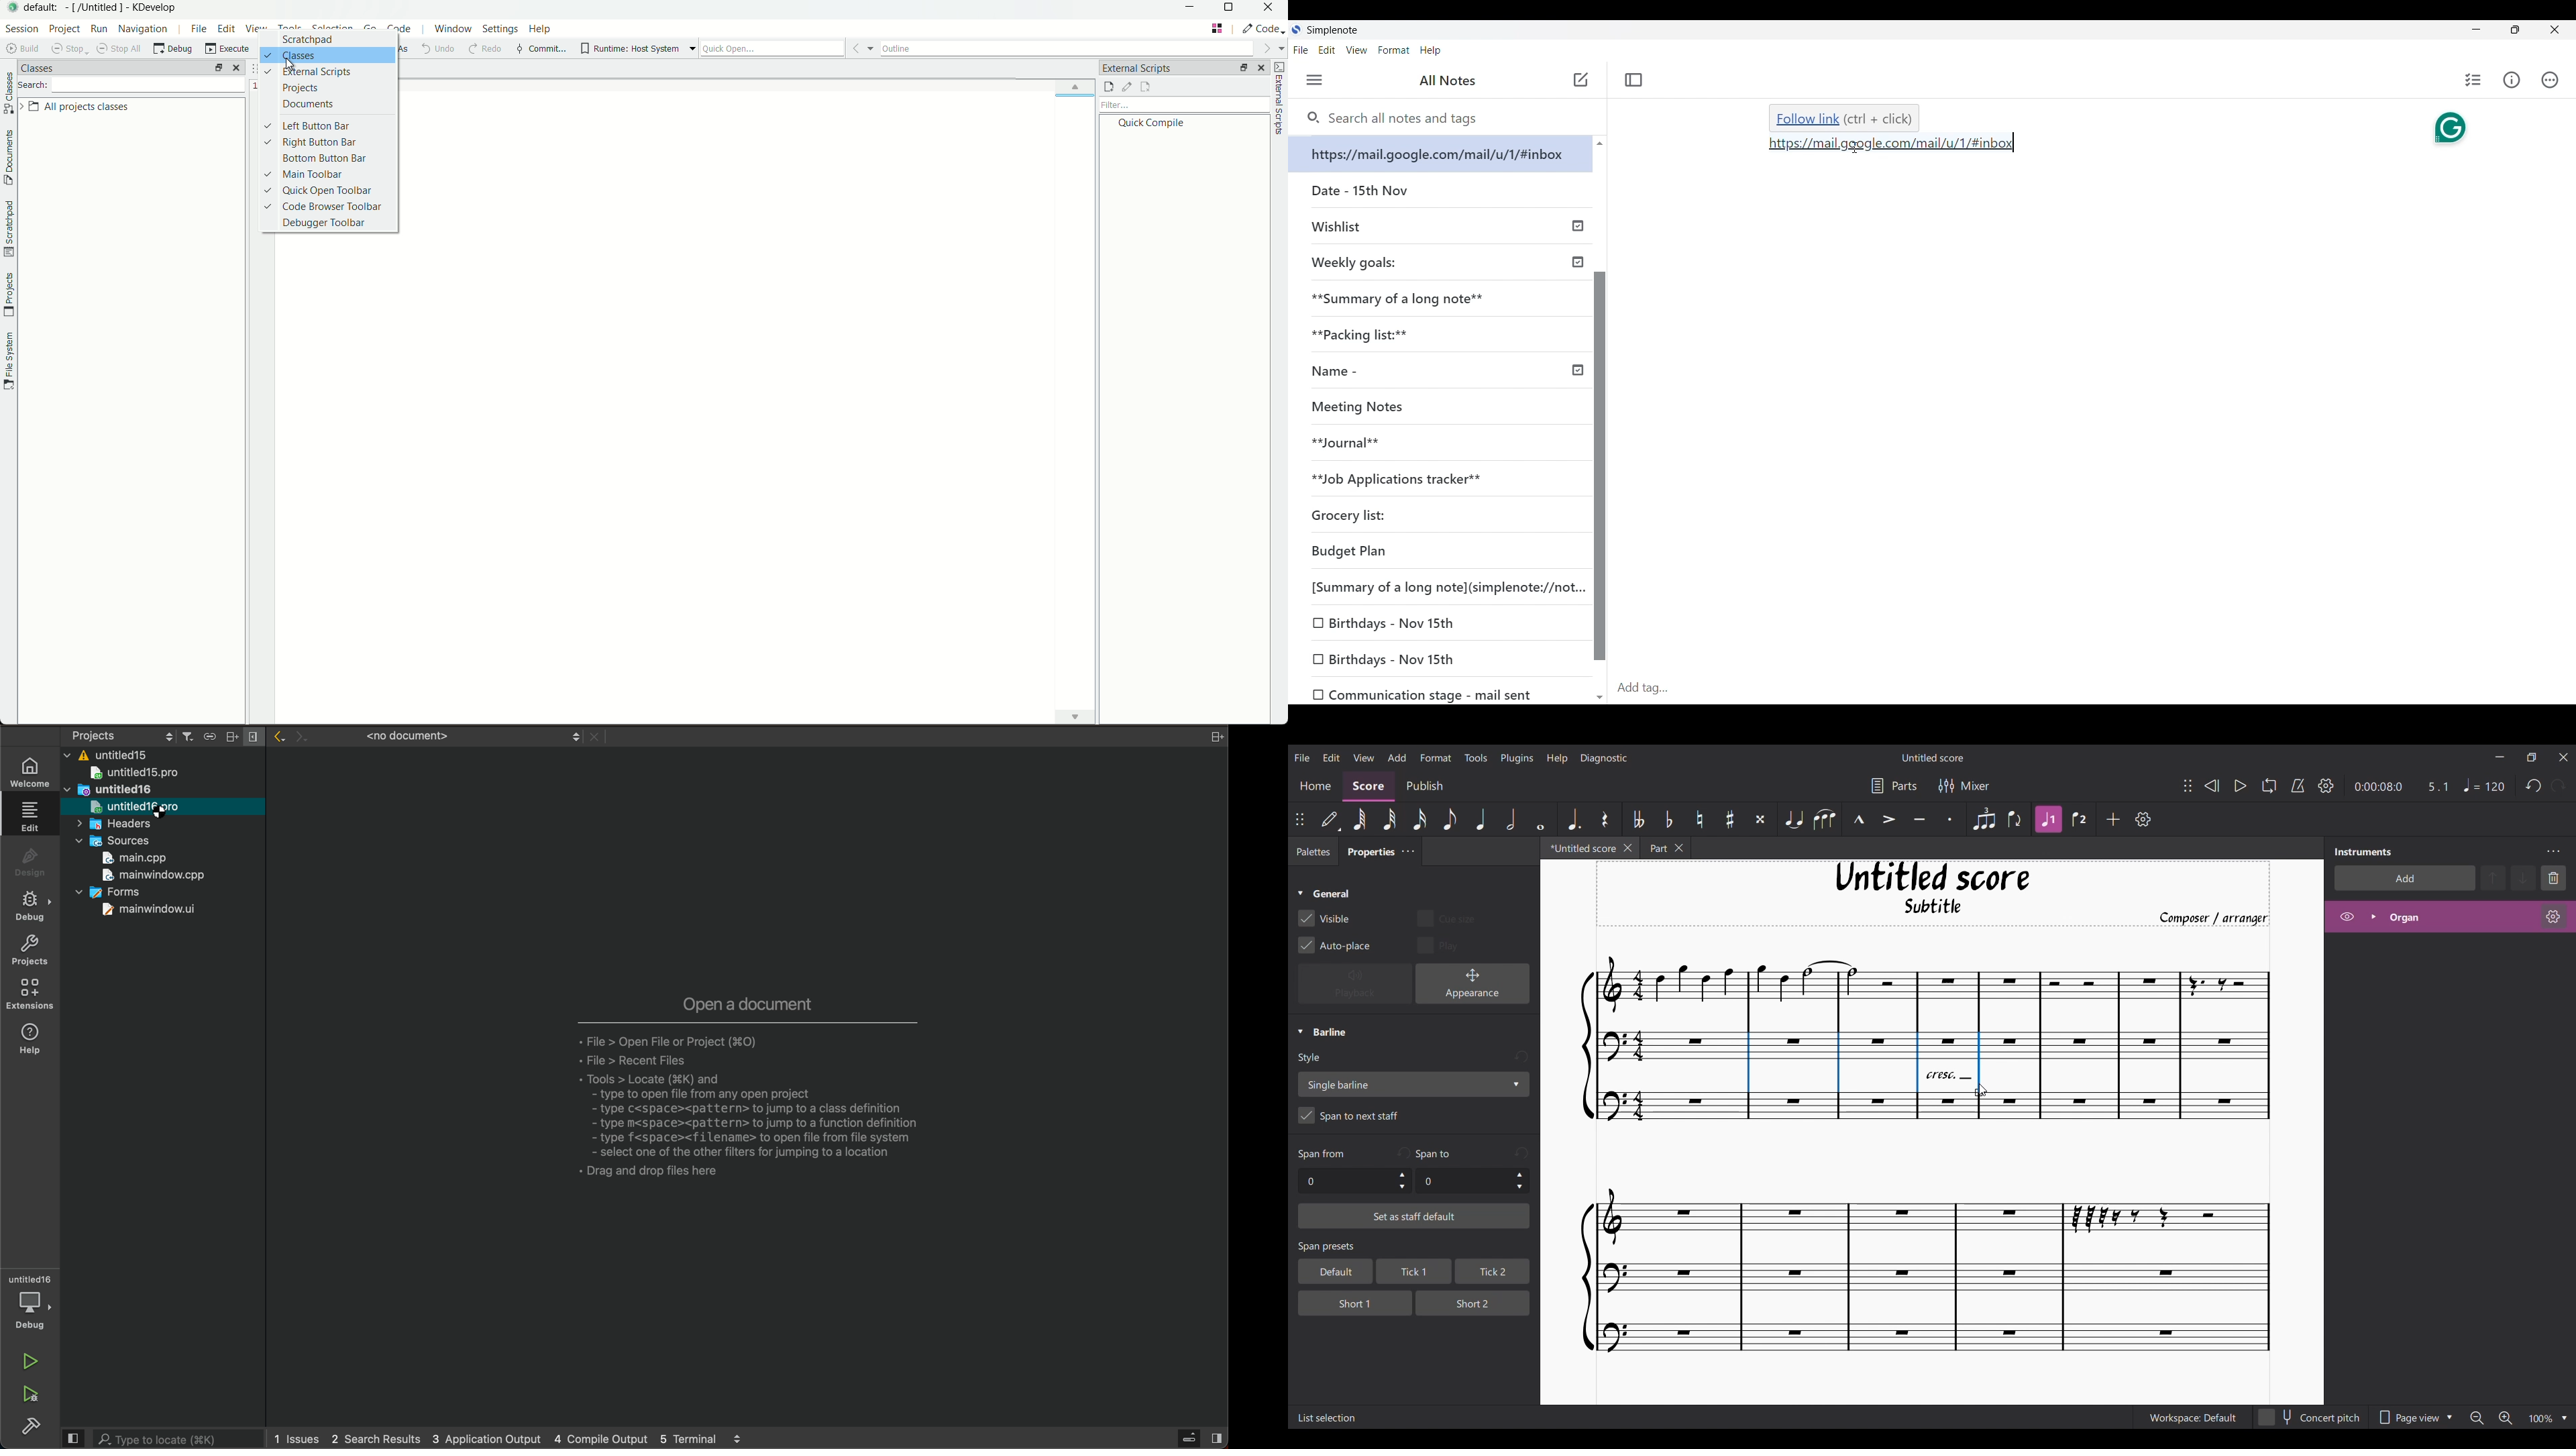  I want to click on Indicates text space for Span to, so click(1436, 1154).